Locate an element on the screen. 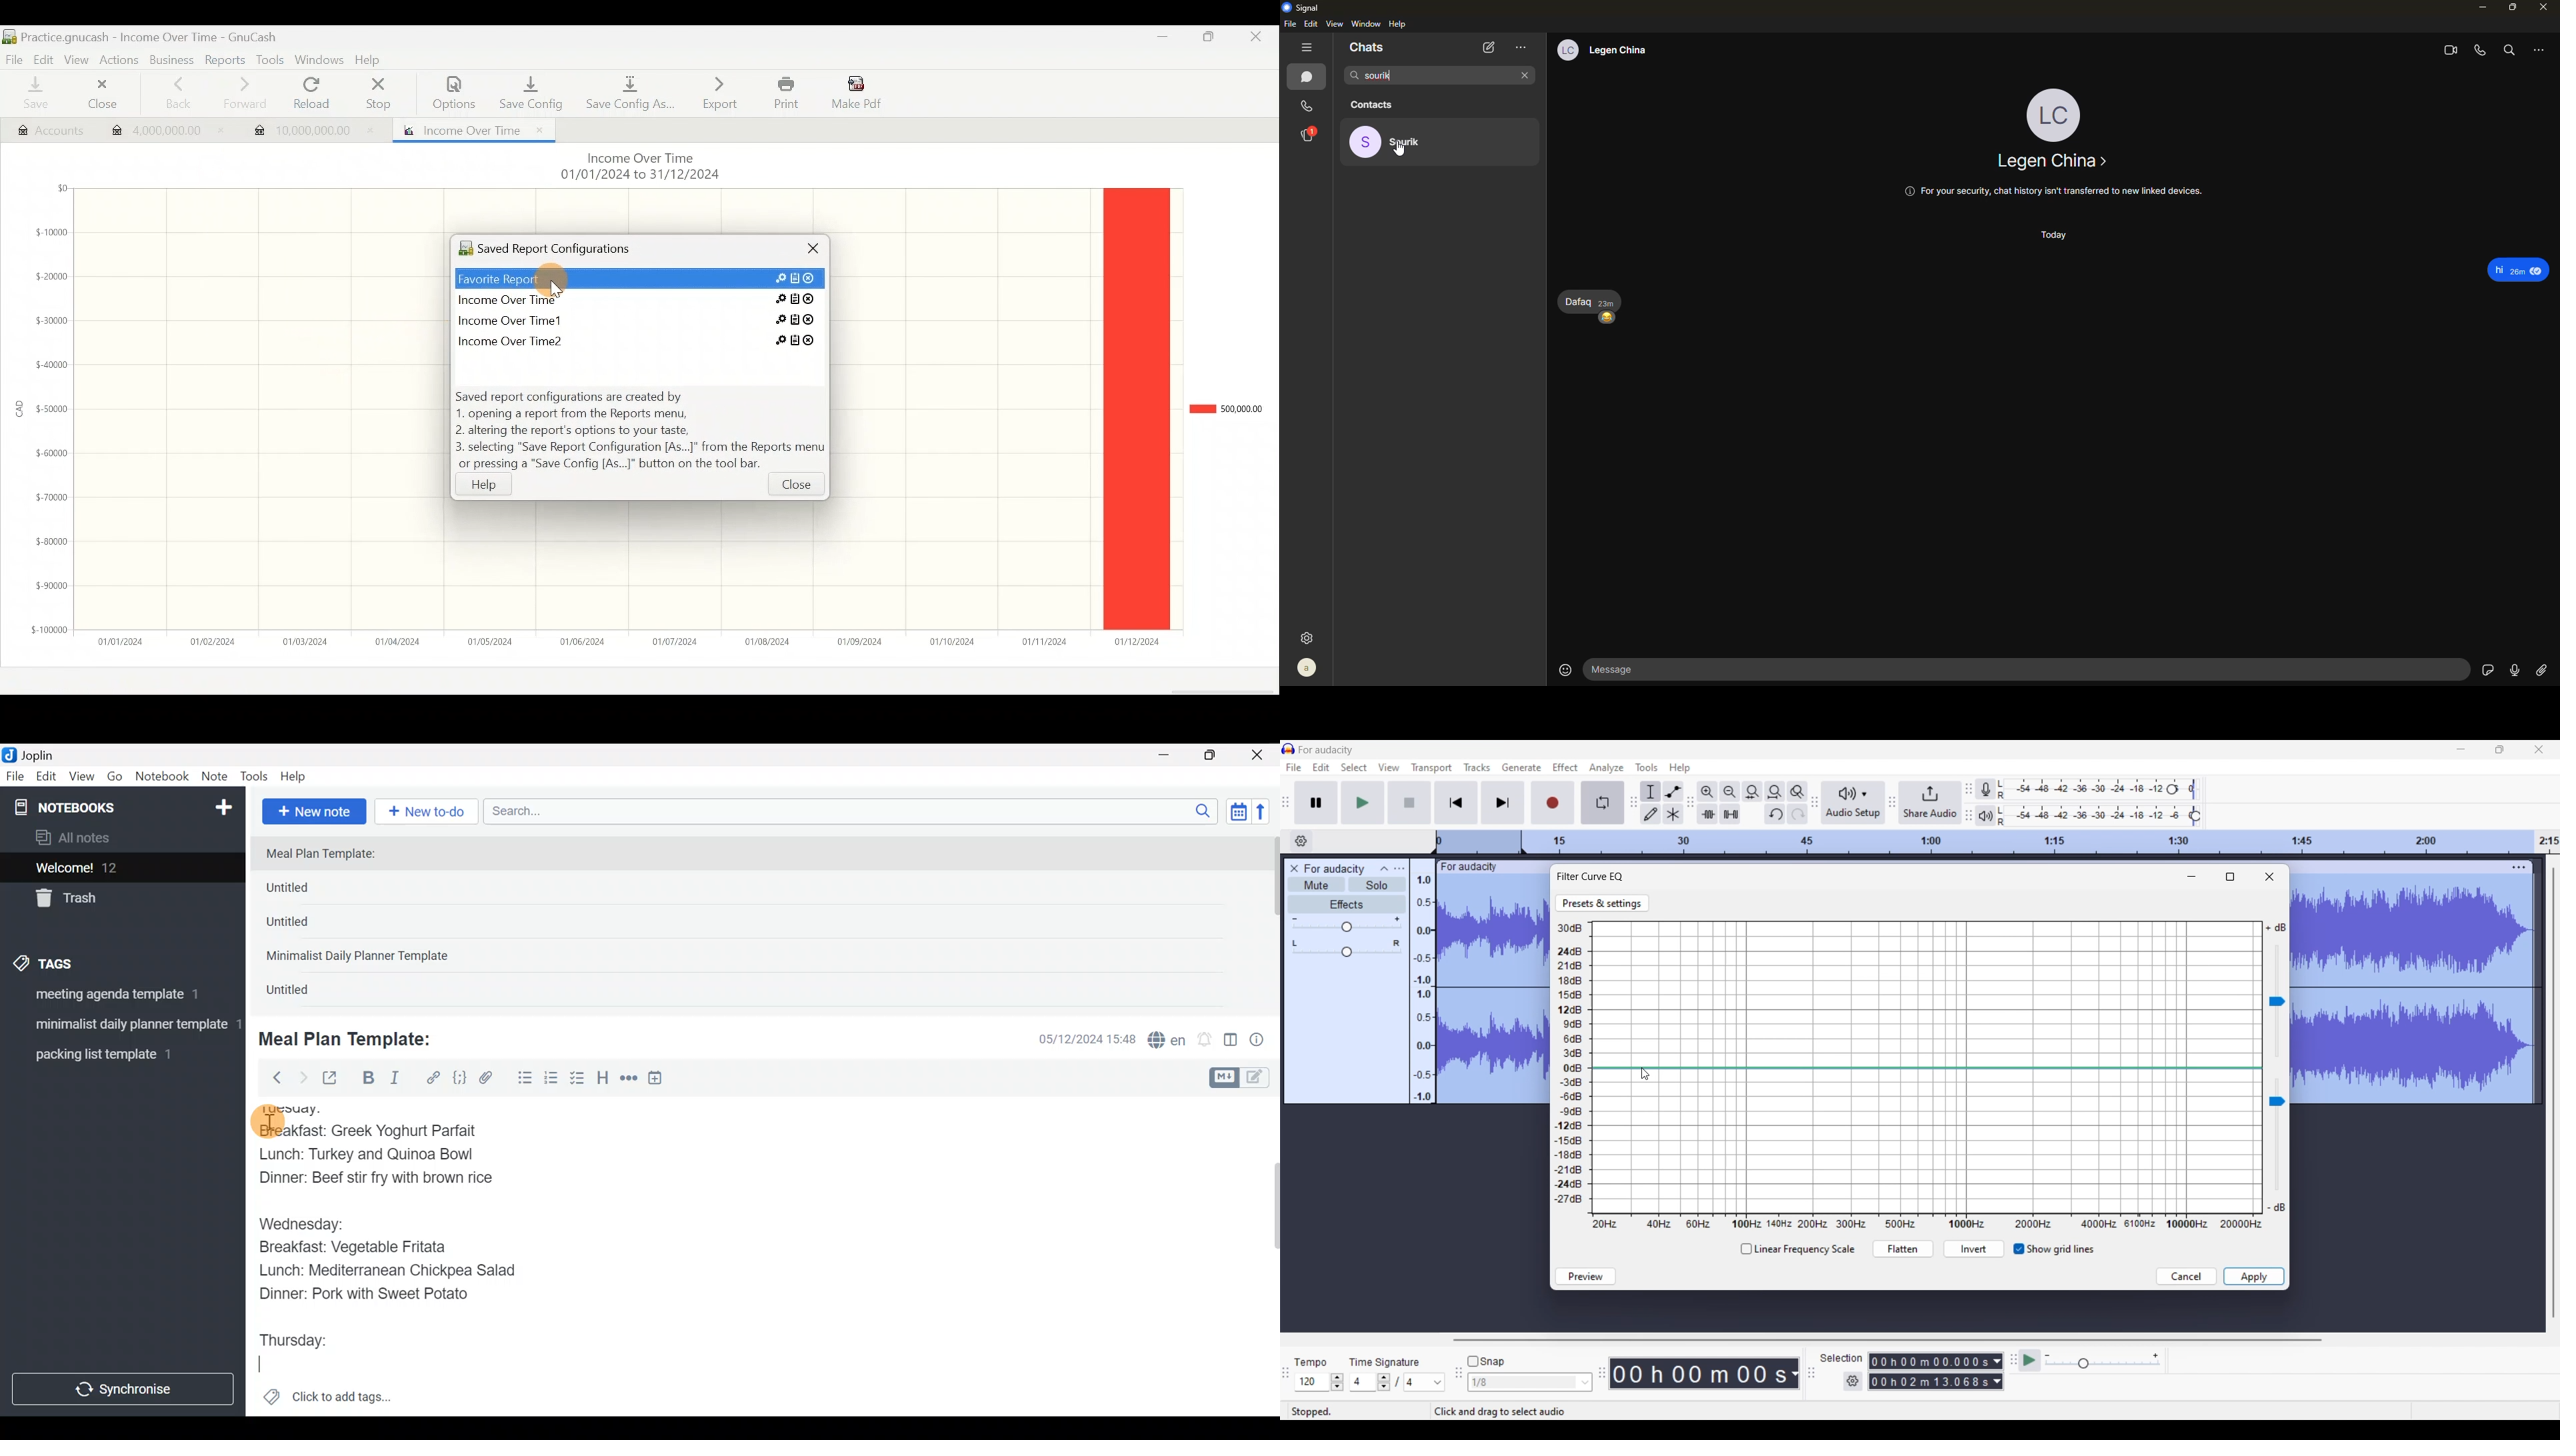  Collapse is located at coordinates (1385, 867).